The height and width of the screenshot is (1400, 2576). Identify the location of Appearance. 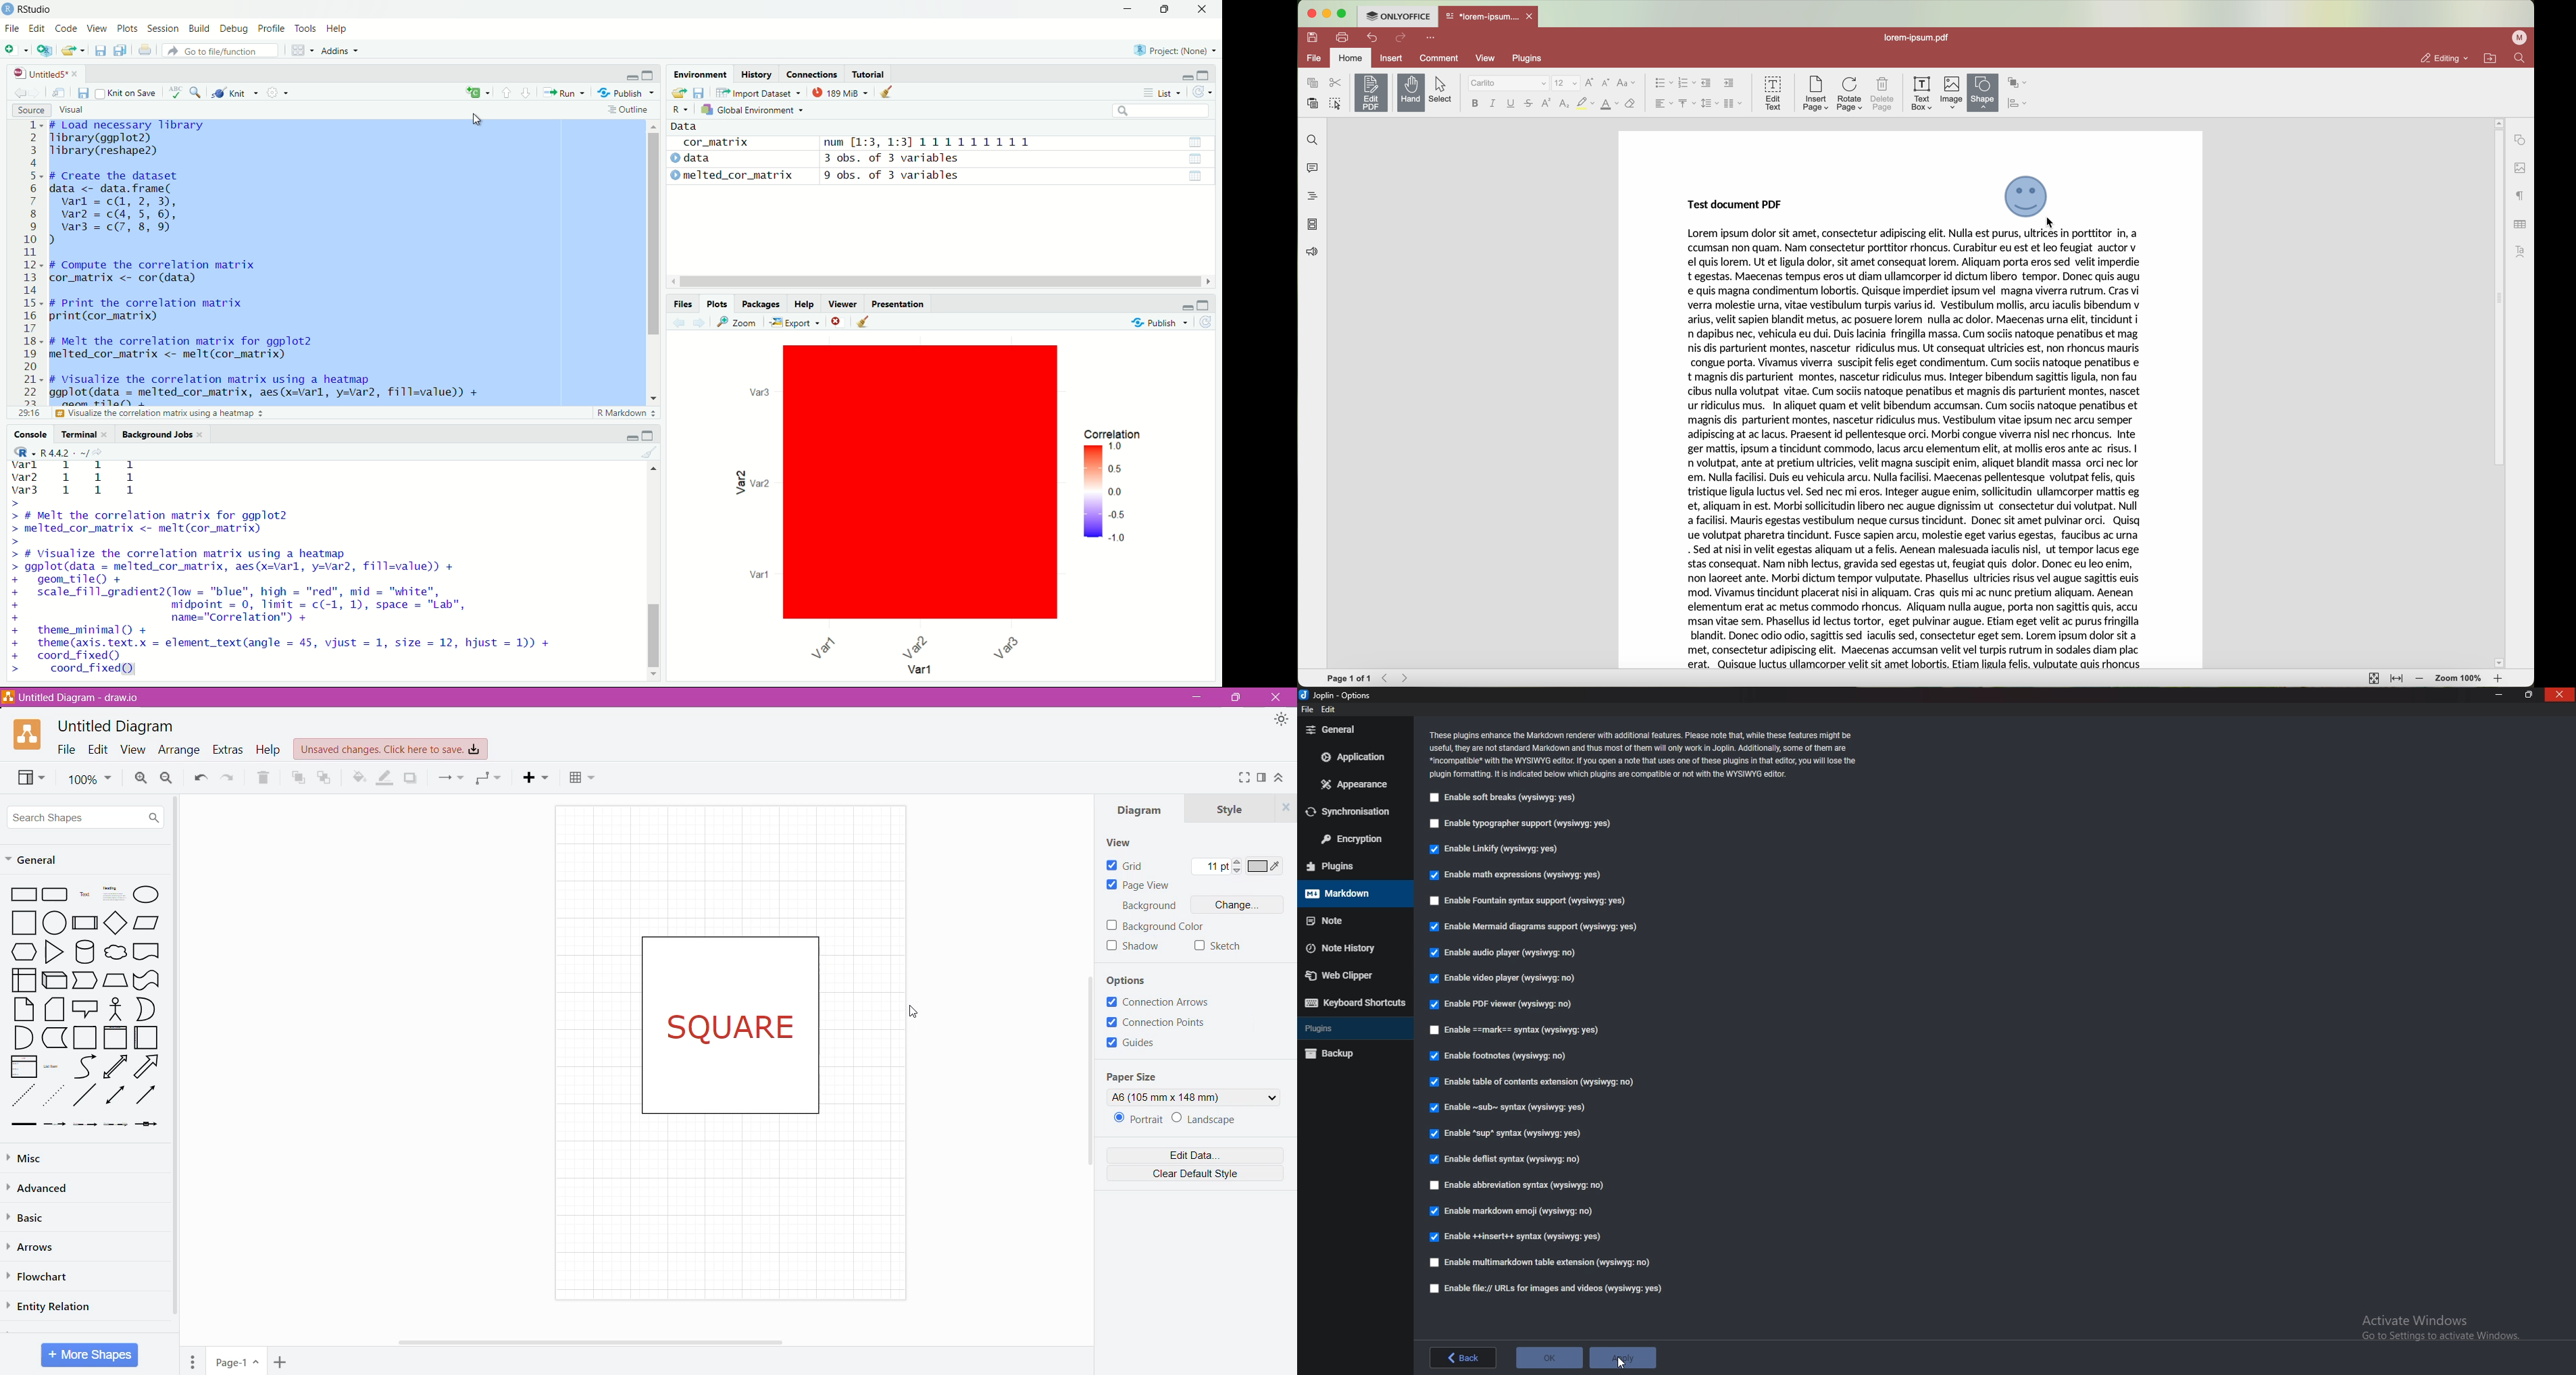
(1352, 785).